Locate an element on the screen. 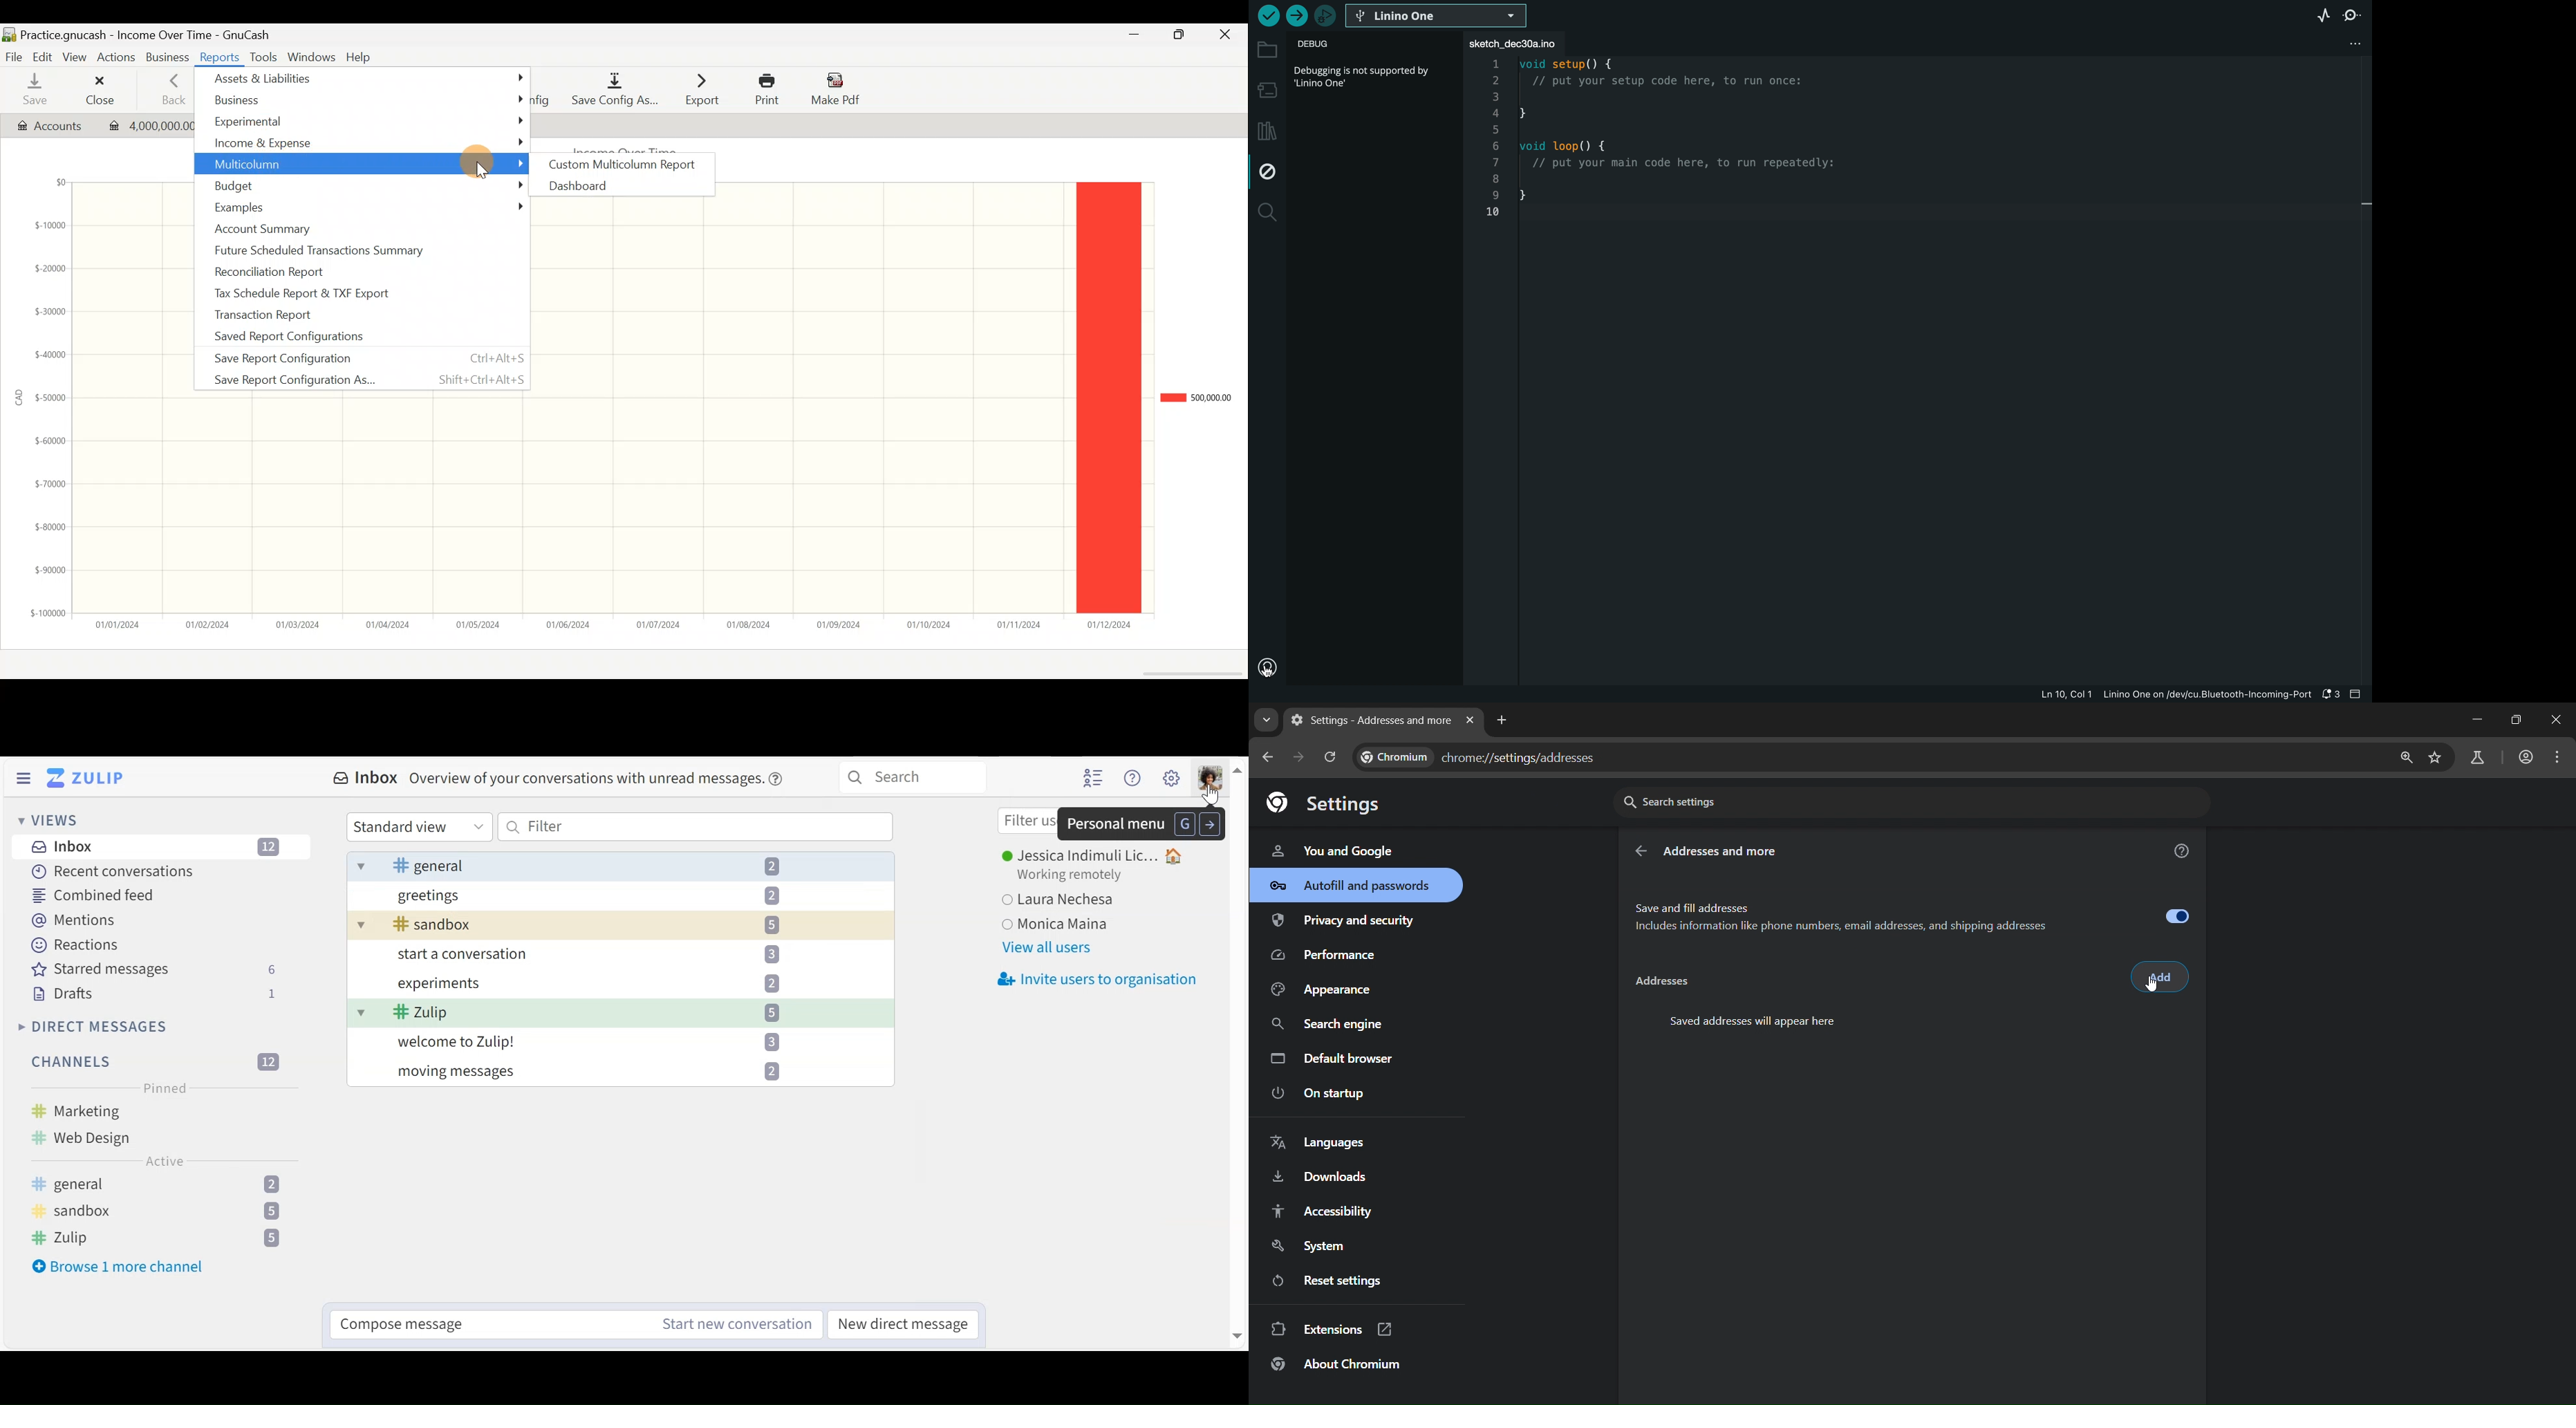  Business is located at coordinates (169, 59).